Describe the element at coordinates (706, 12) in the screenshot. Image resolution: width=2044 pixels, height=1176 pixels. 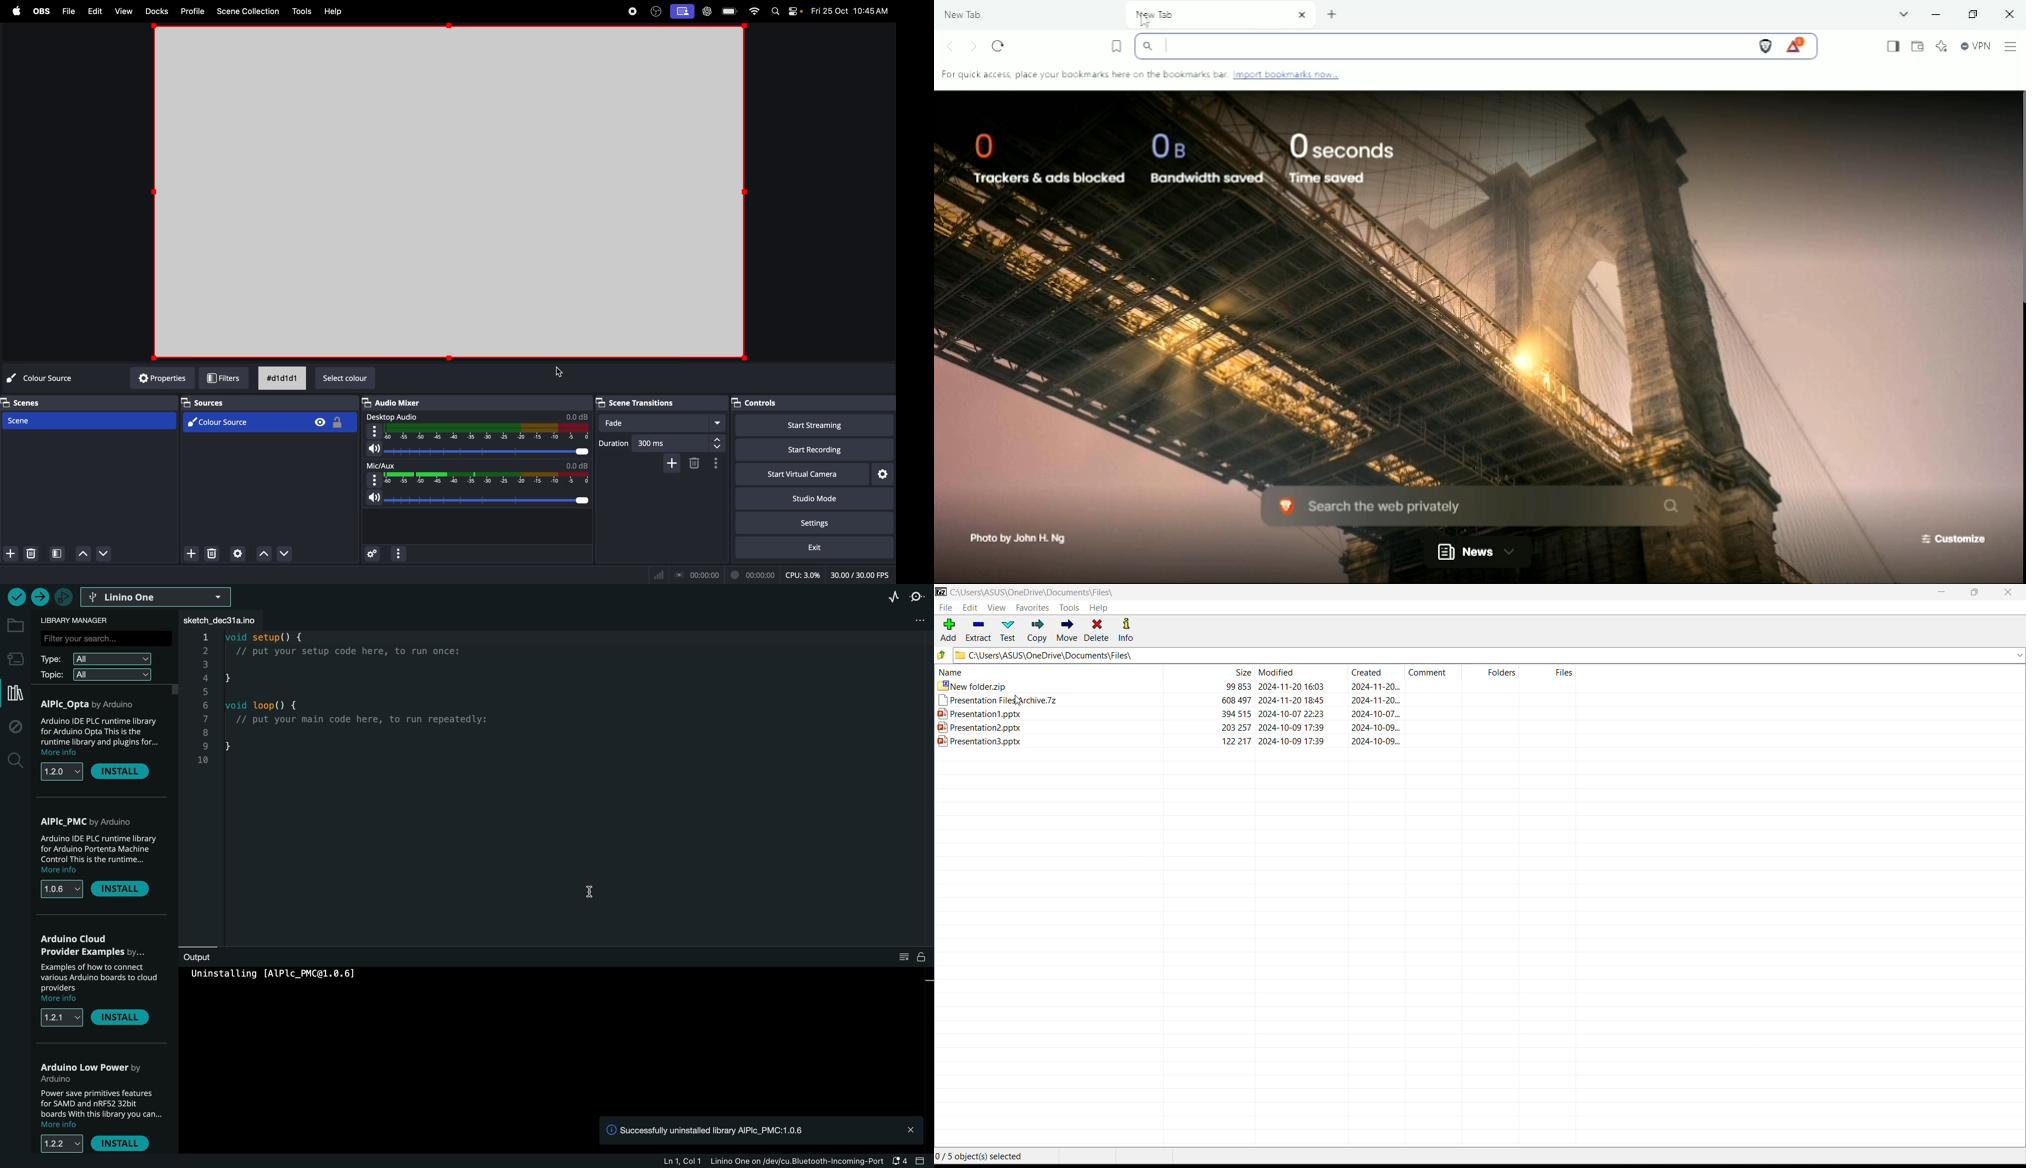
I see `chat gpt` at that location.